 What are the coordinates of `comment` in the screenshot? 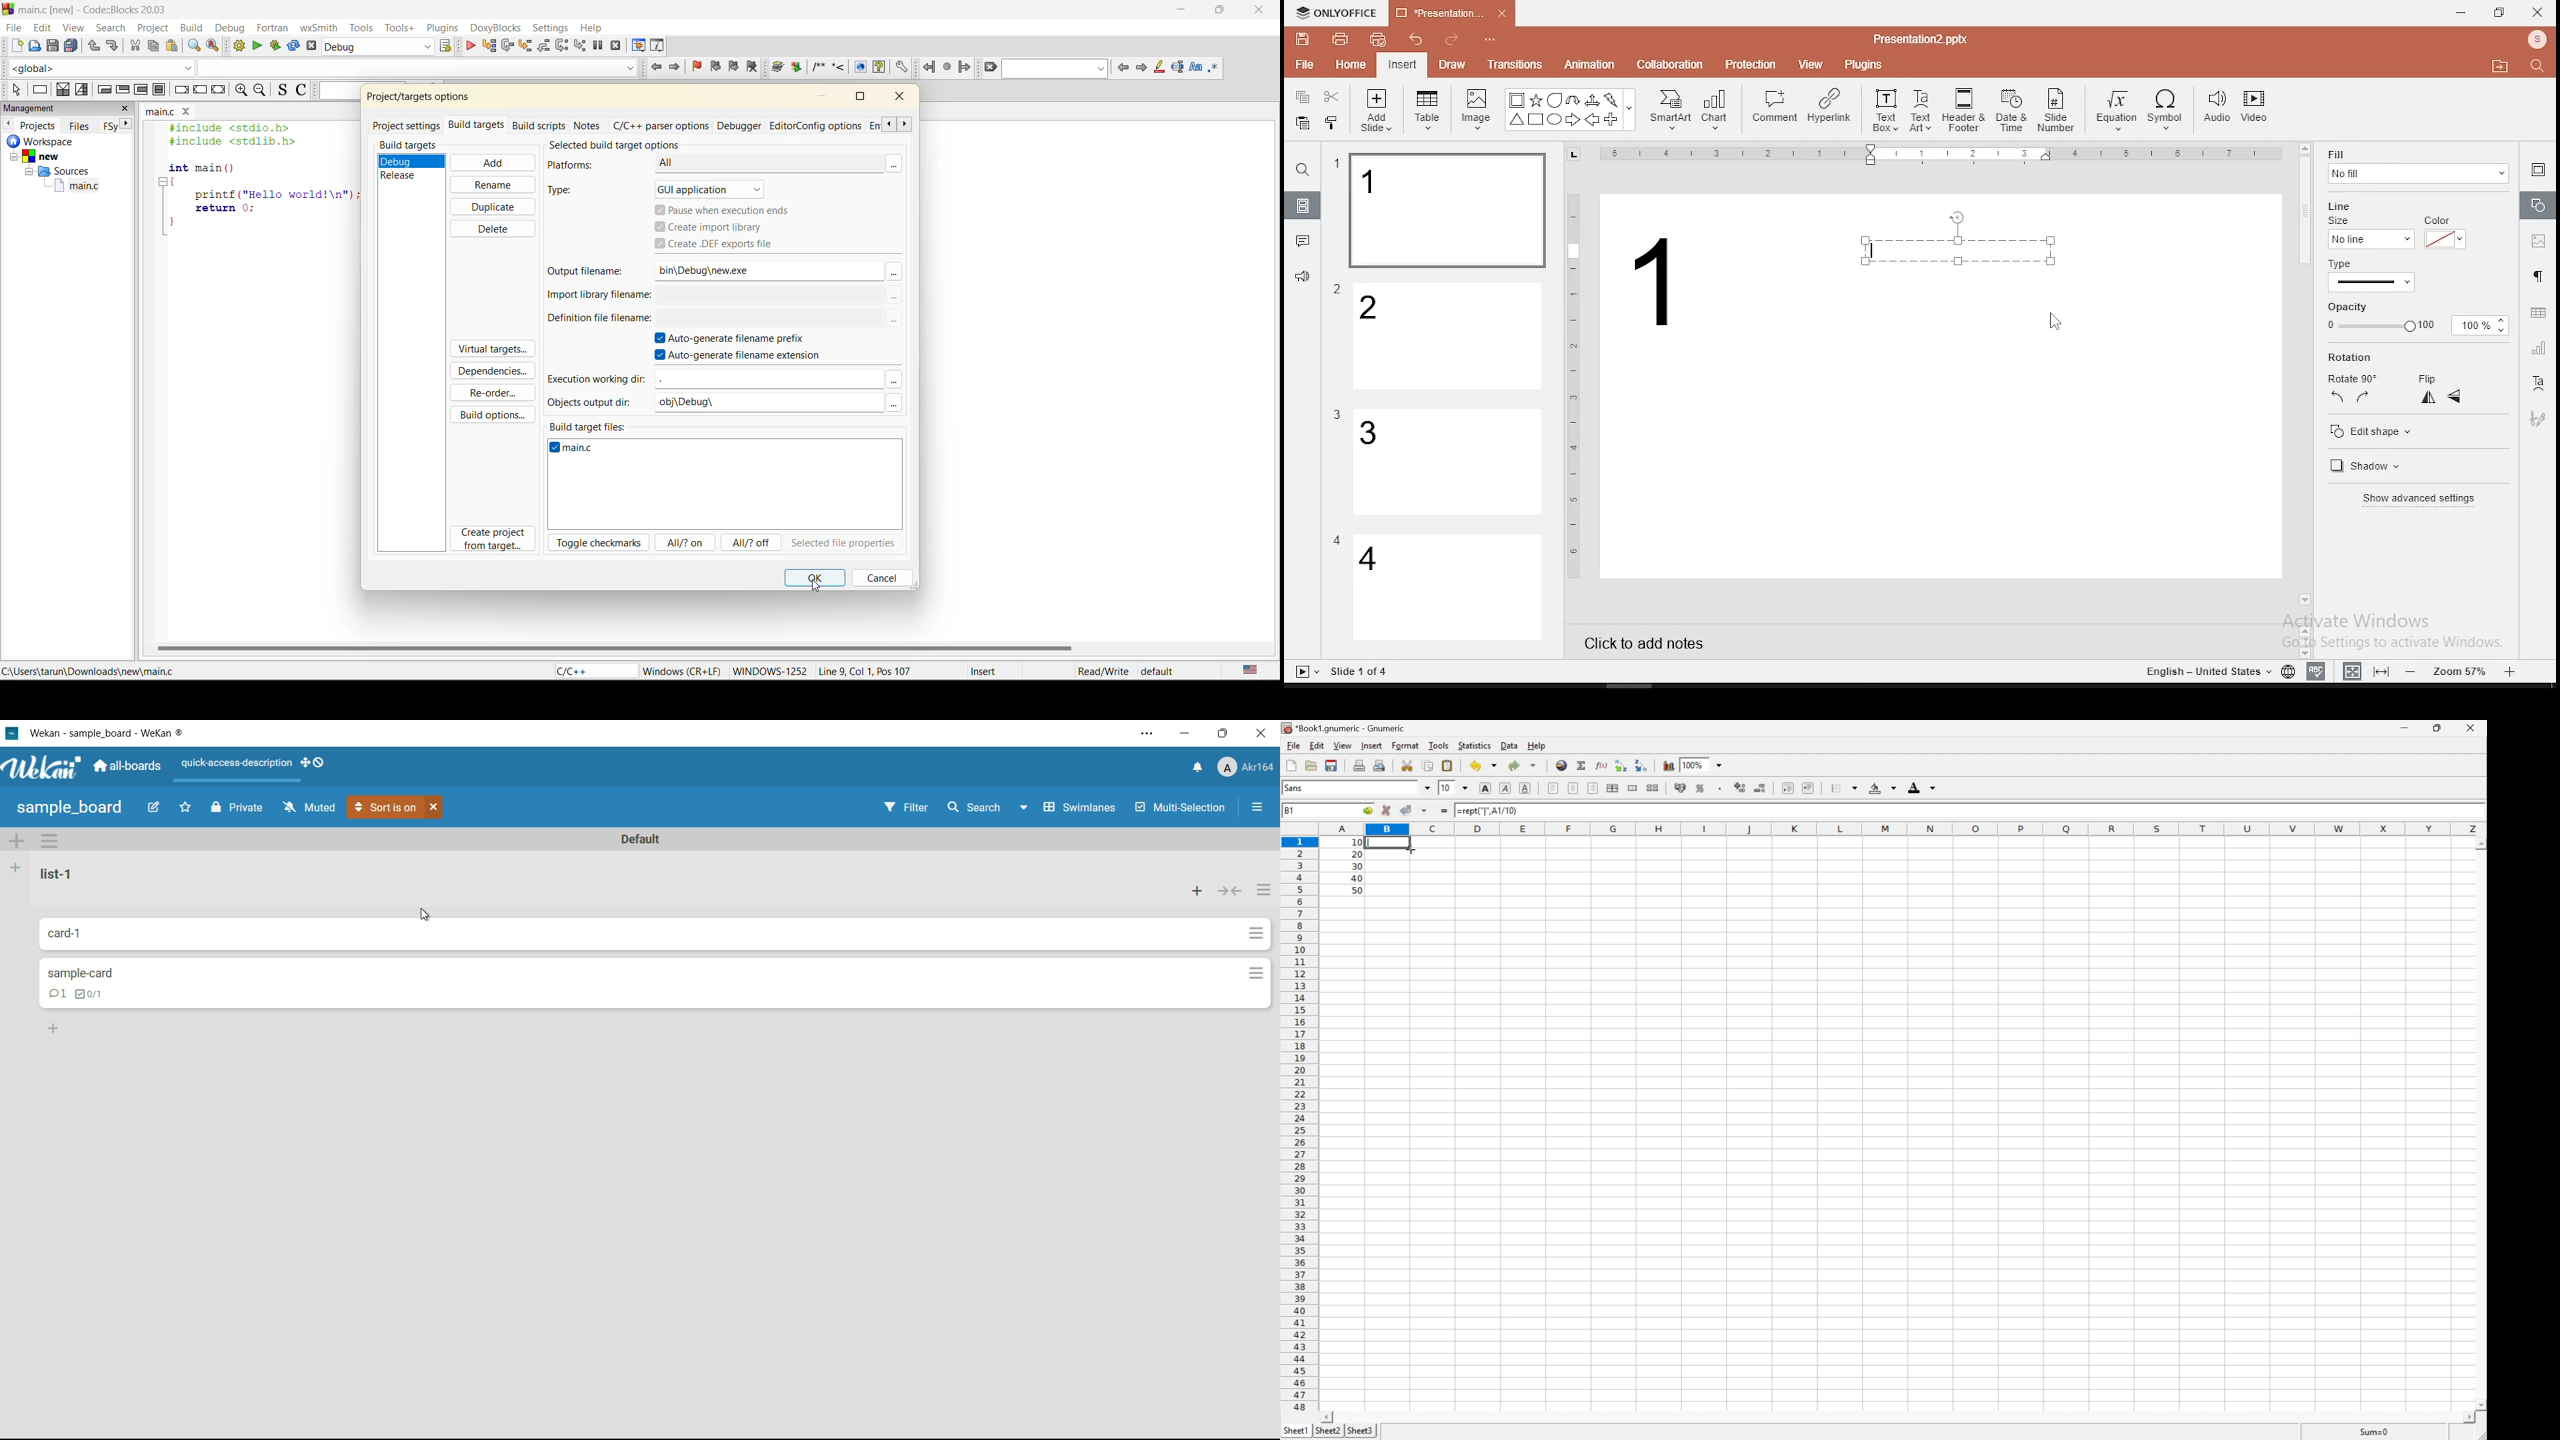 It's located at (1775, 107).